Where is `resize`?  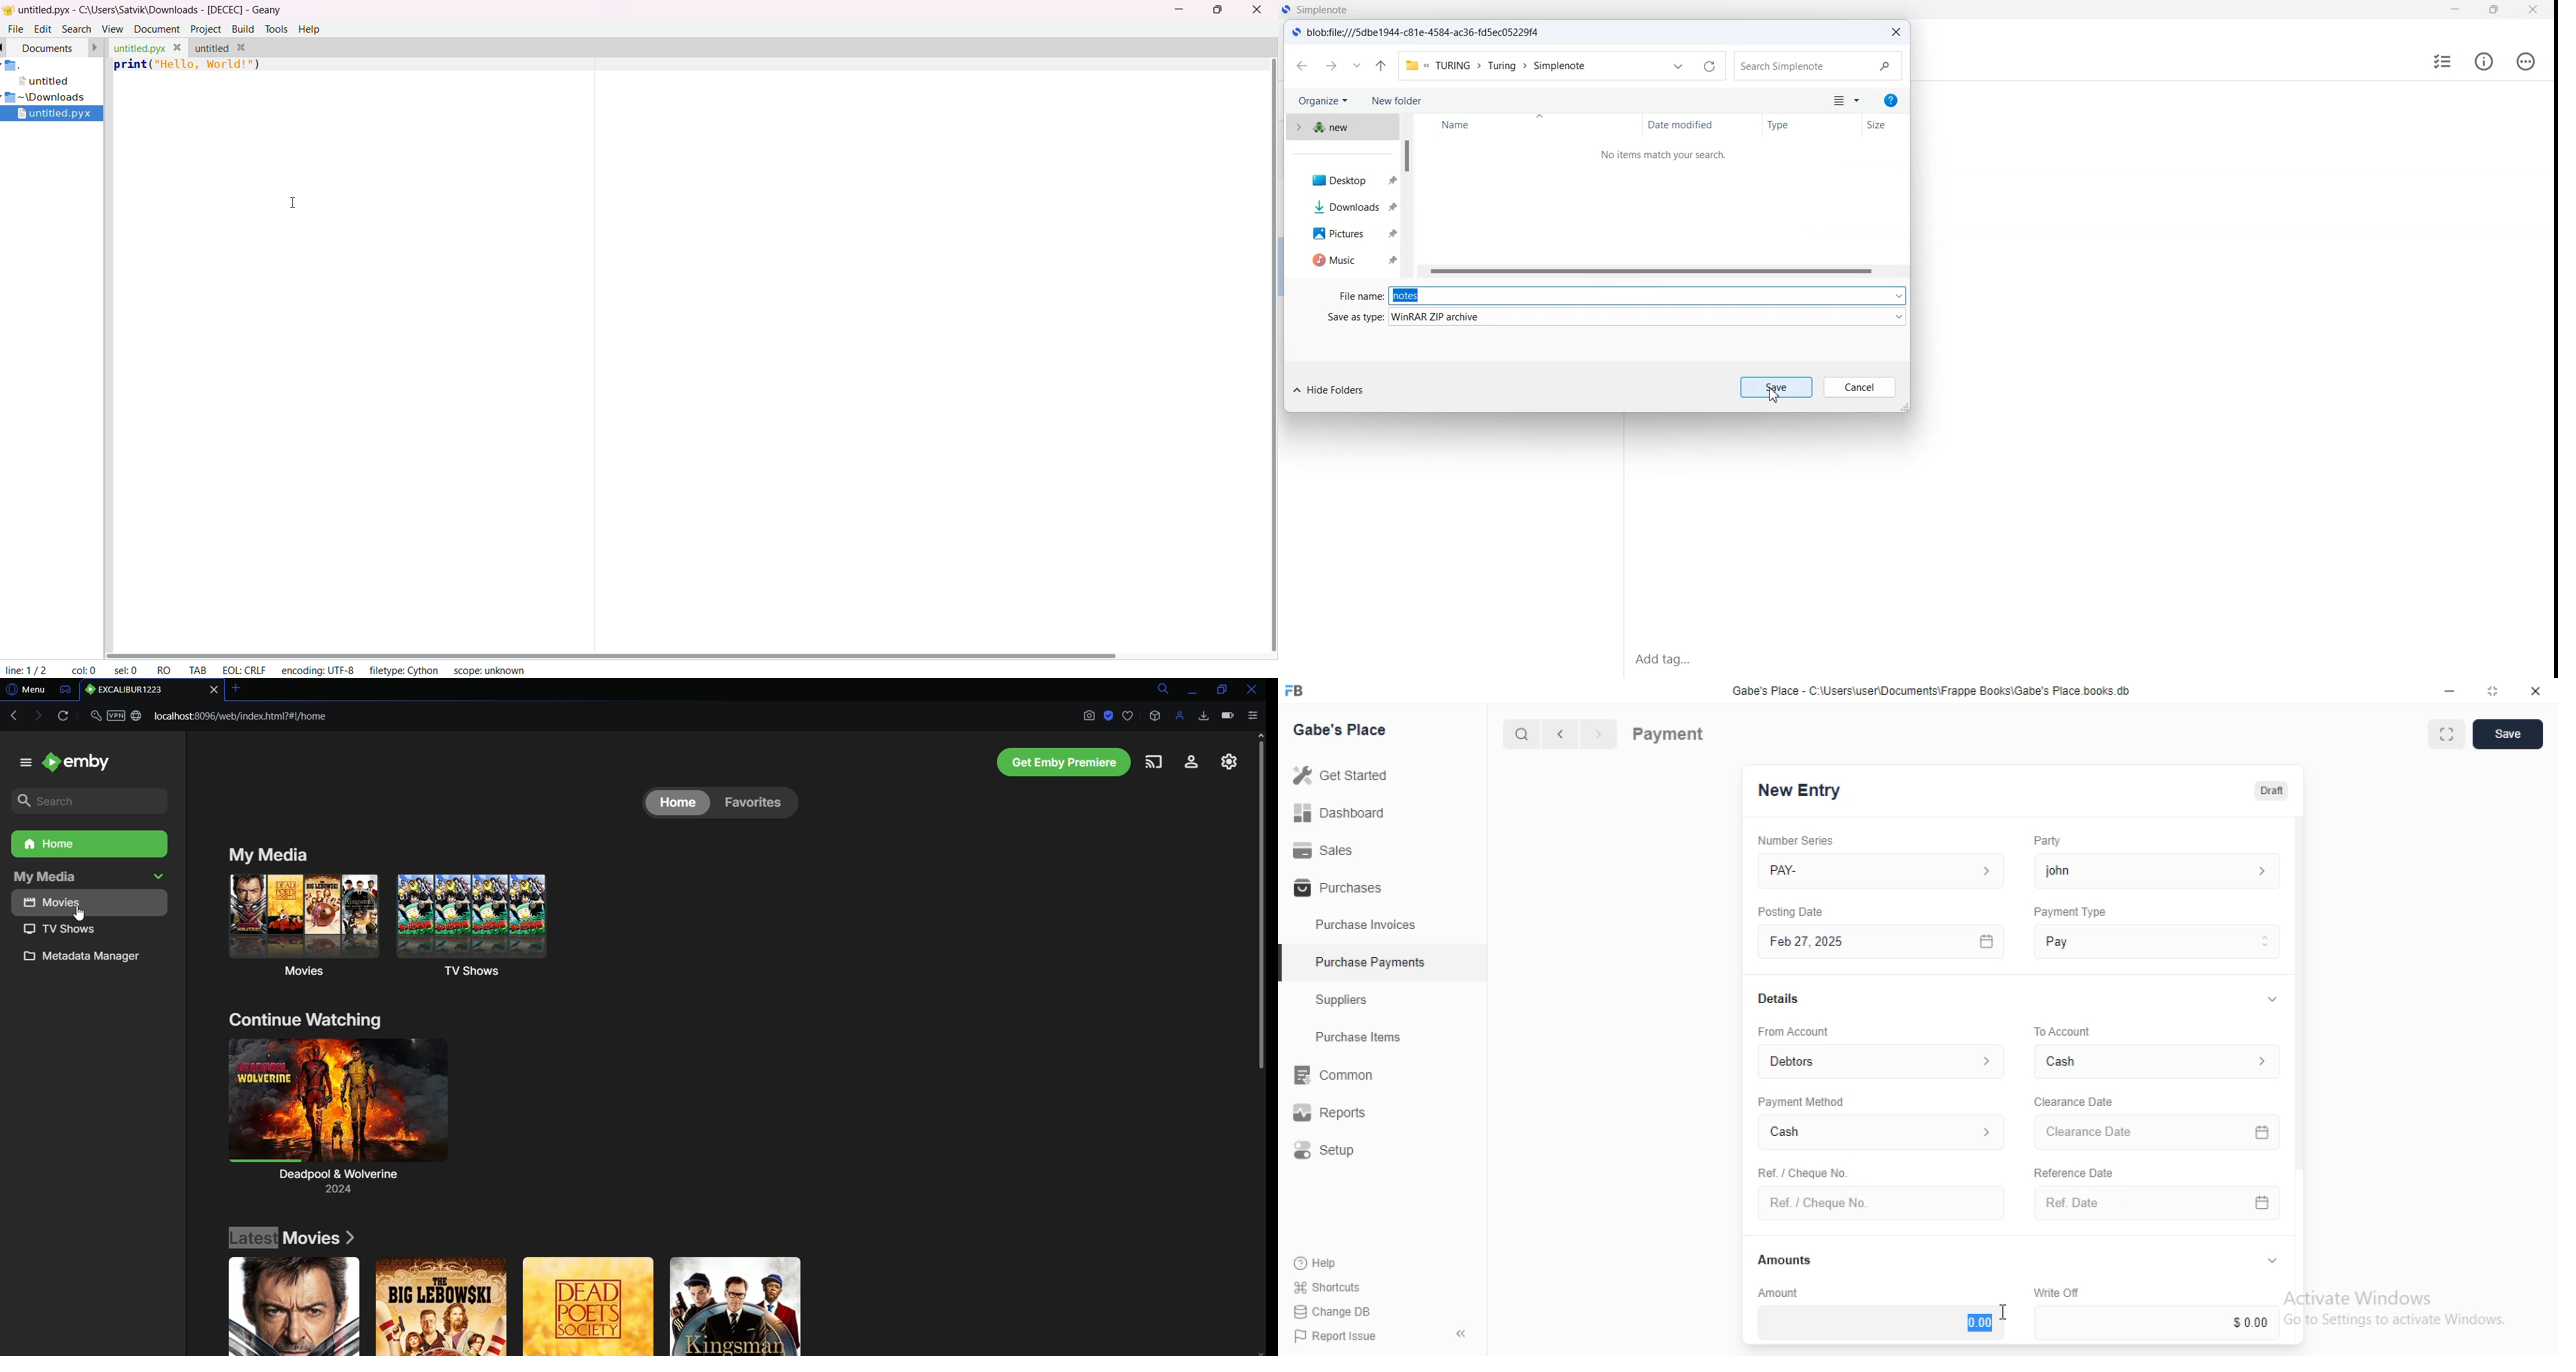
resize is located at coordinates (2491, 691).